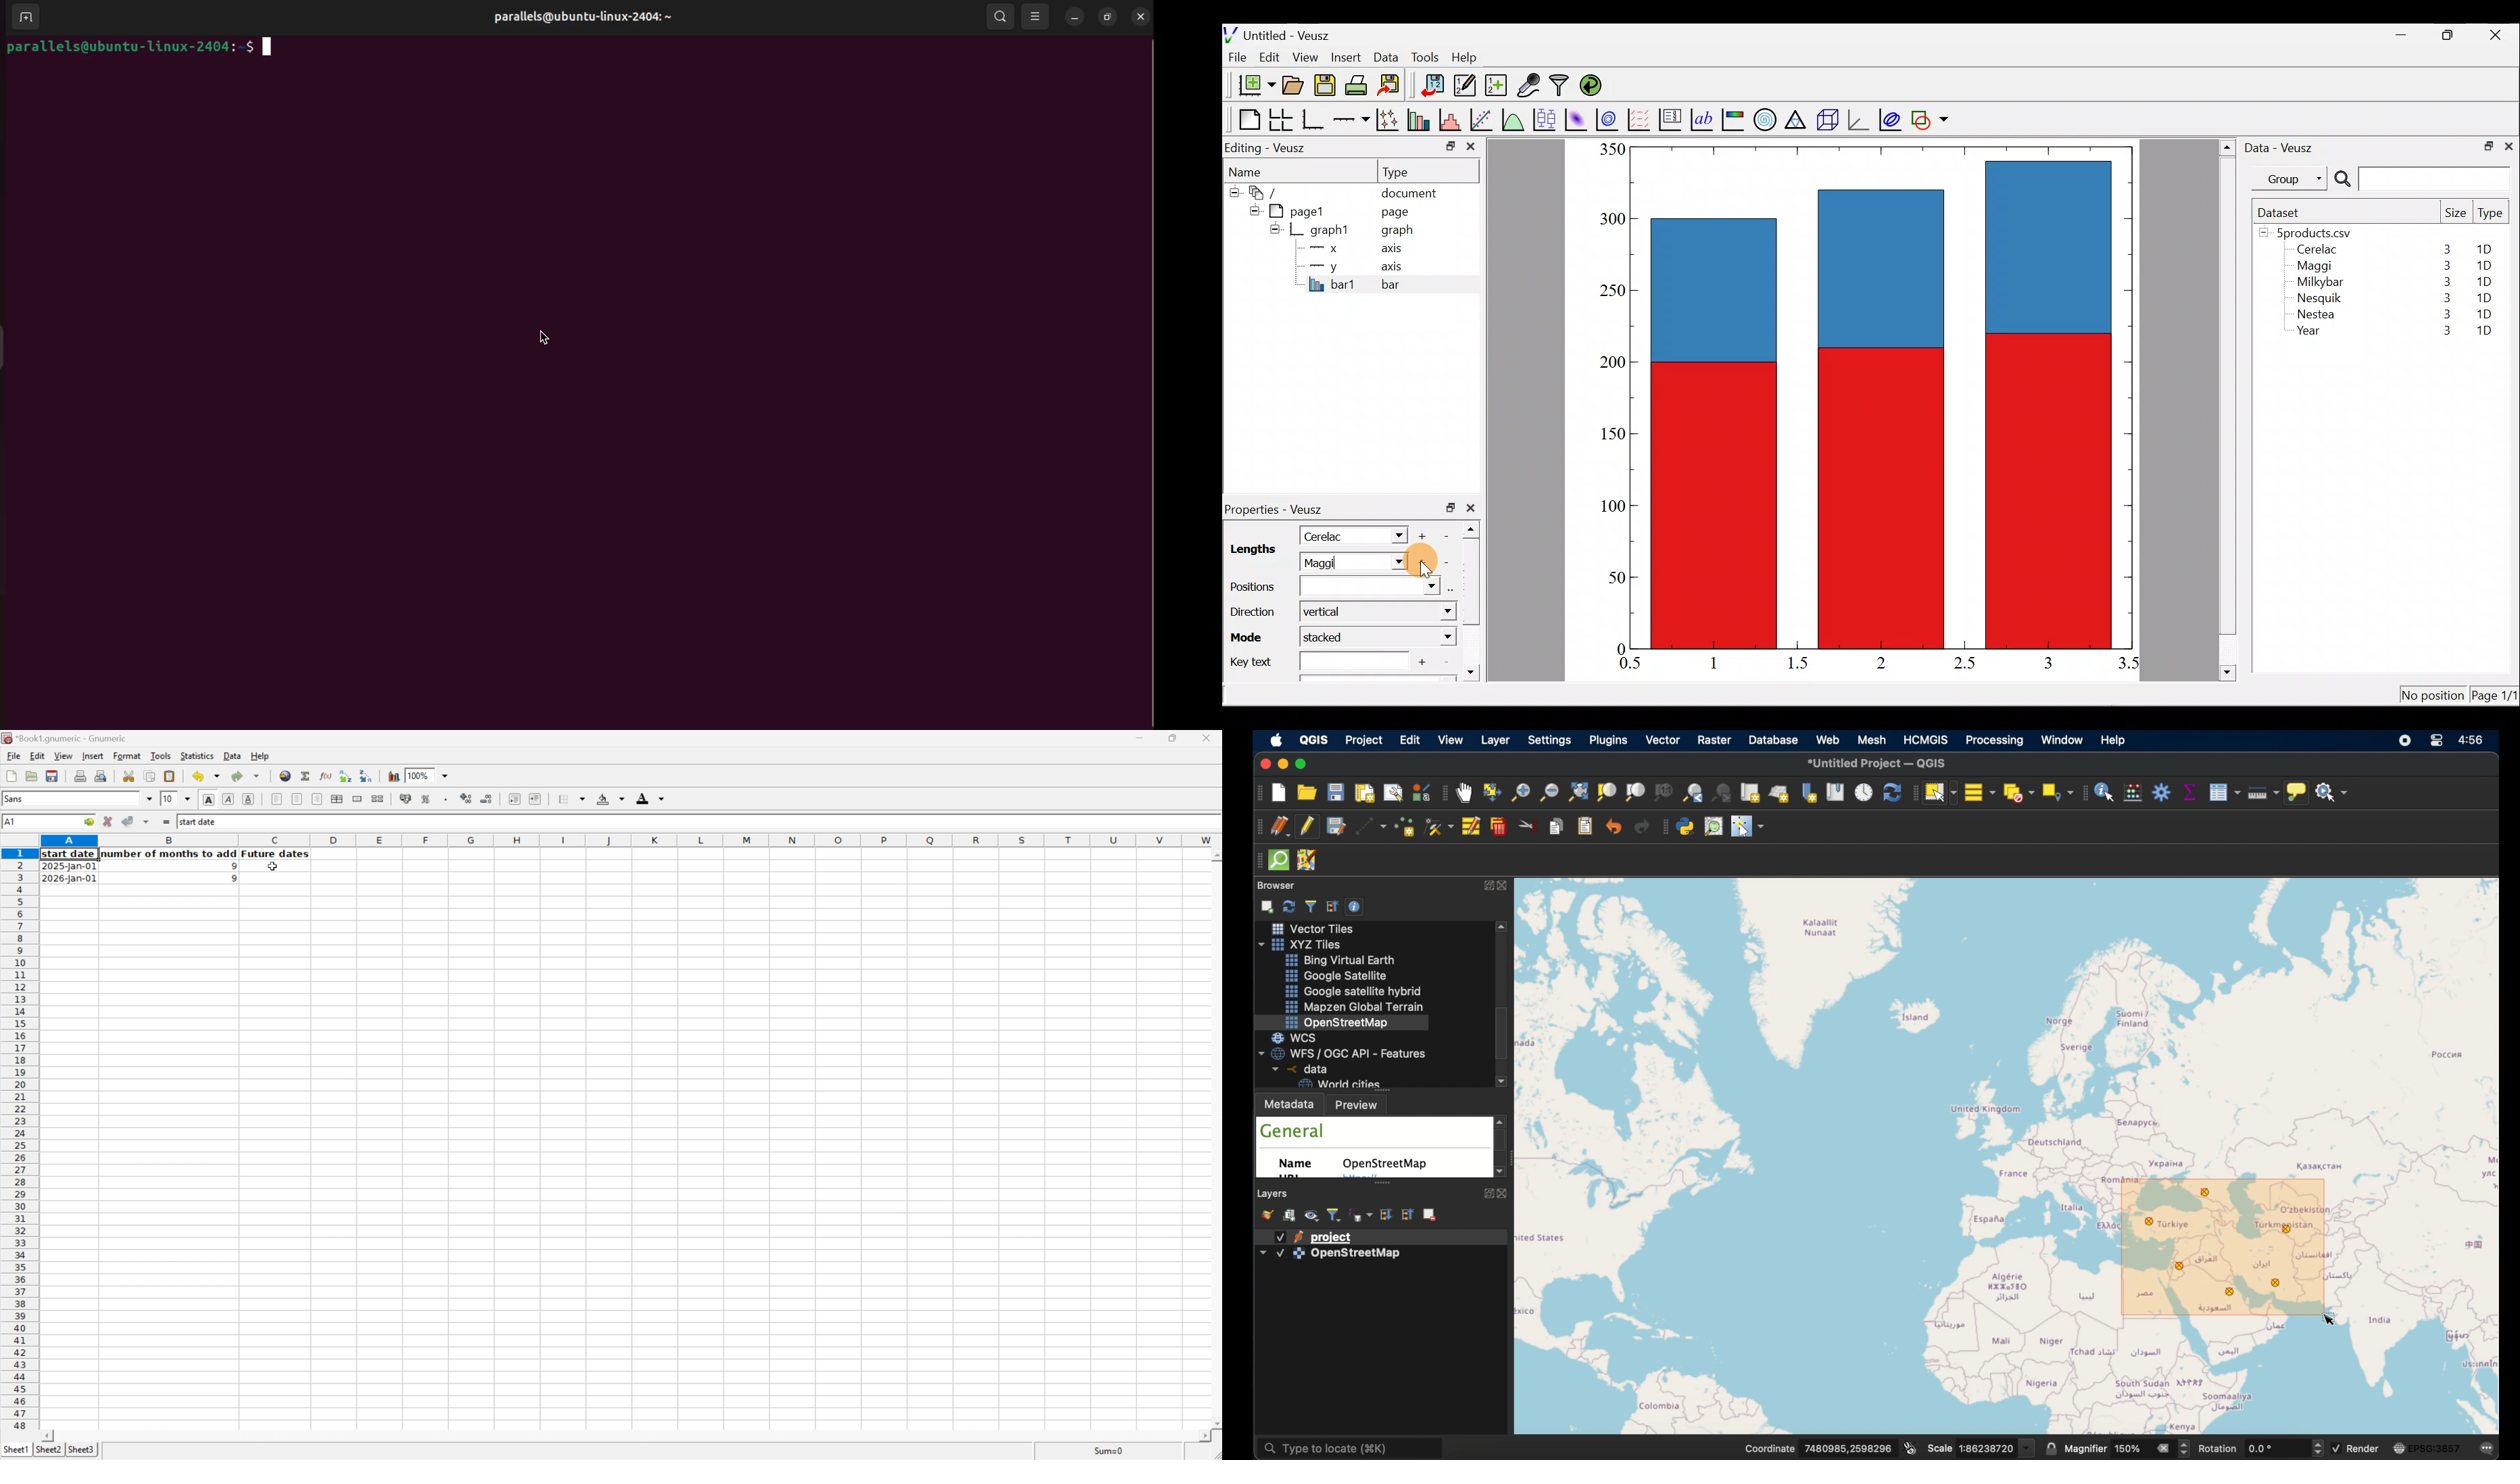  I want to click on database, so click(1772, 739).